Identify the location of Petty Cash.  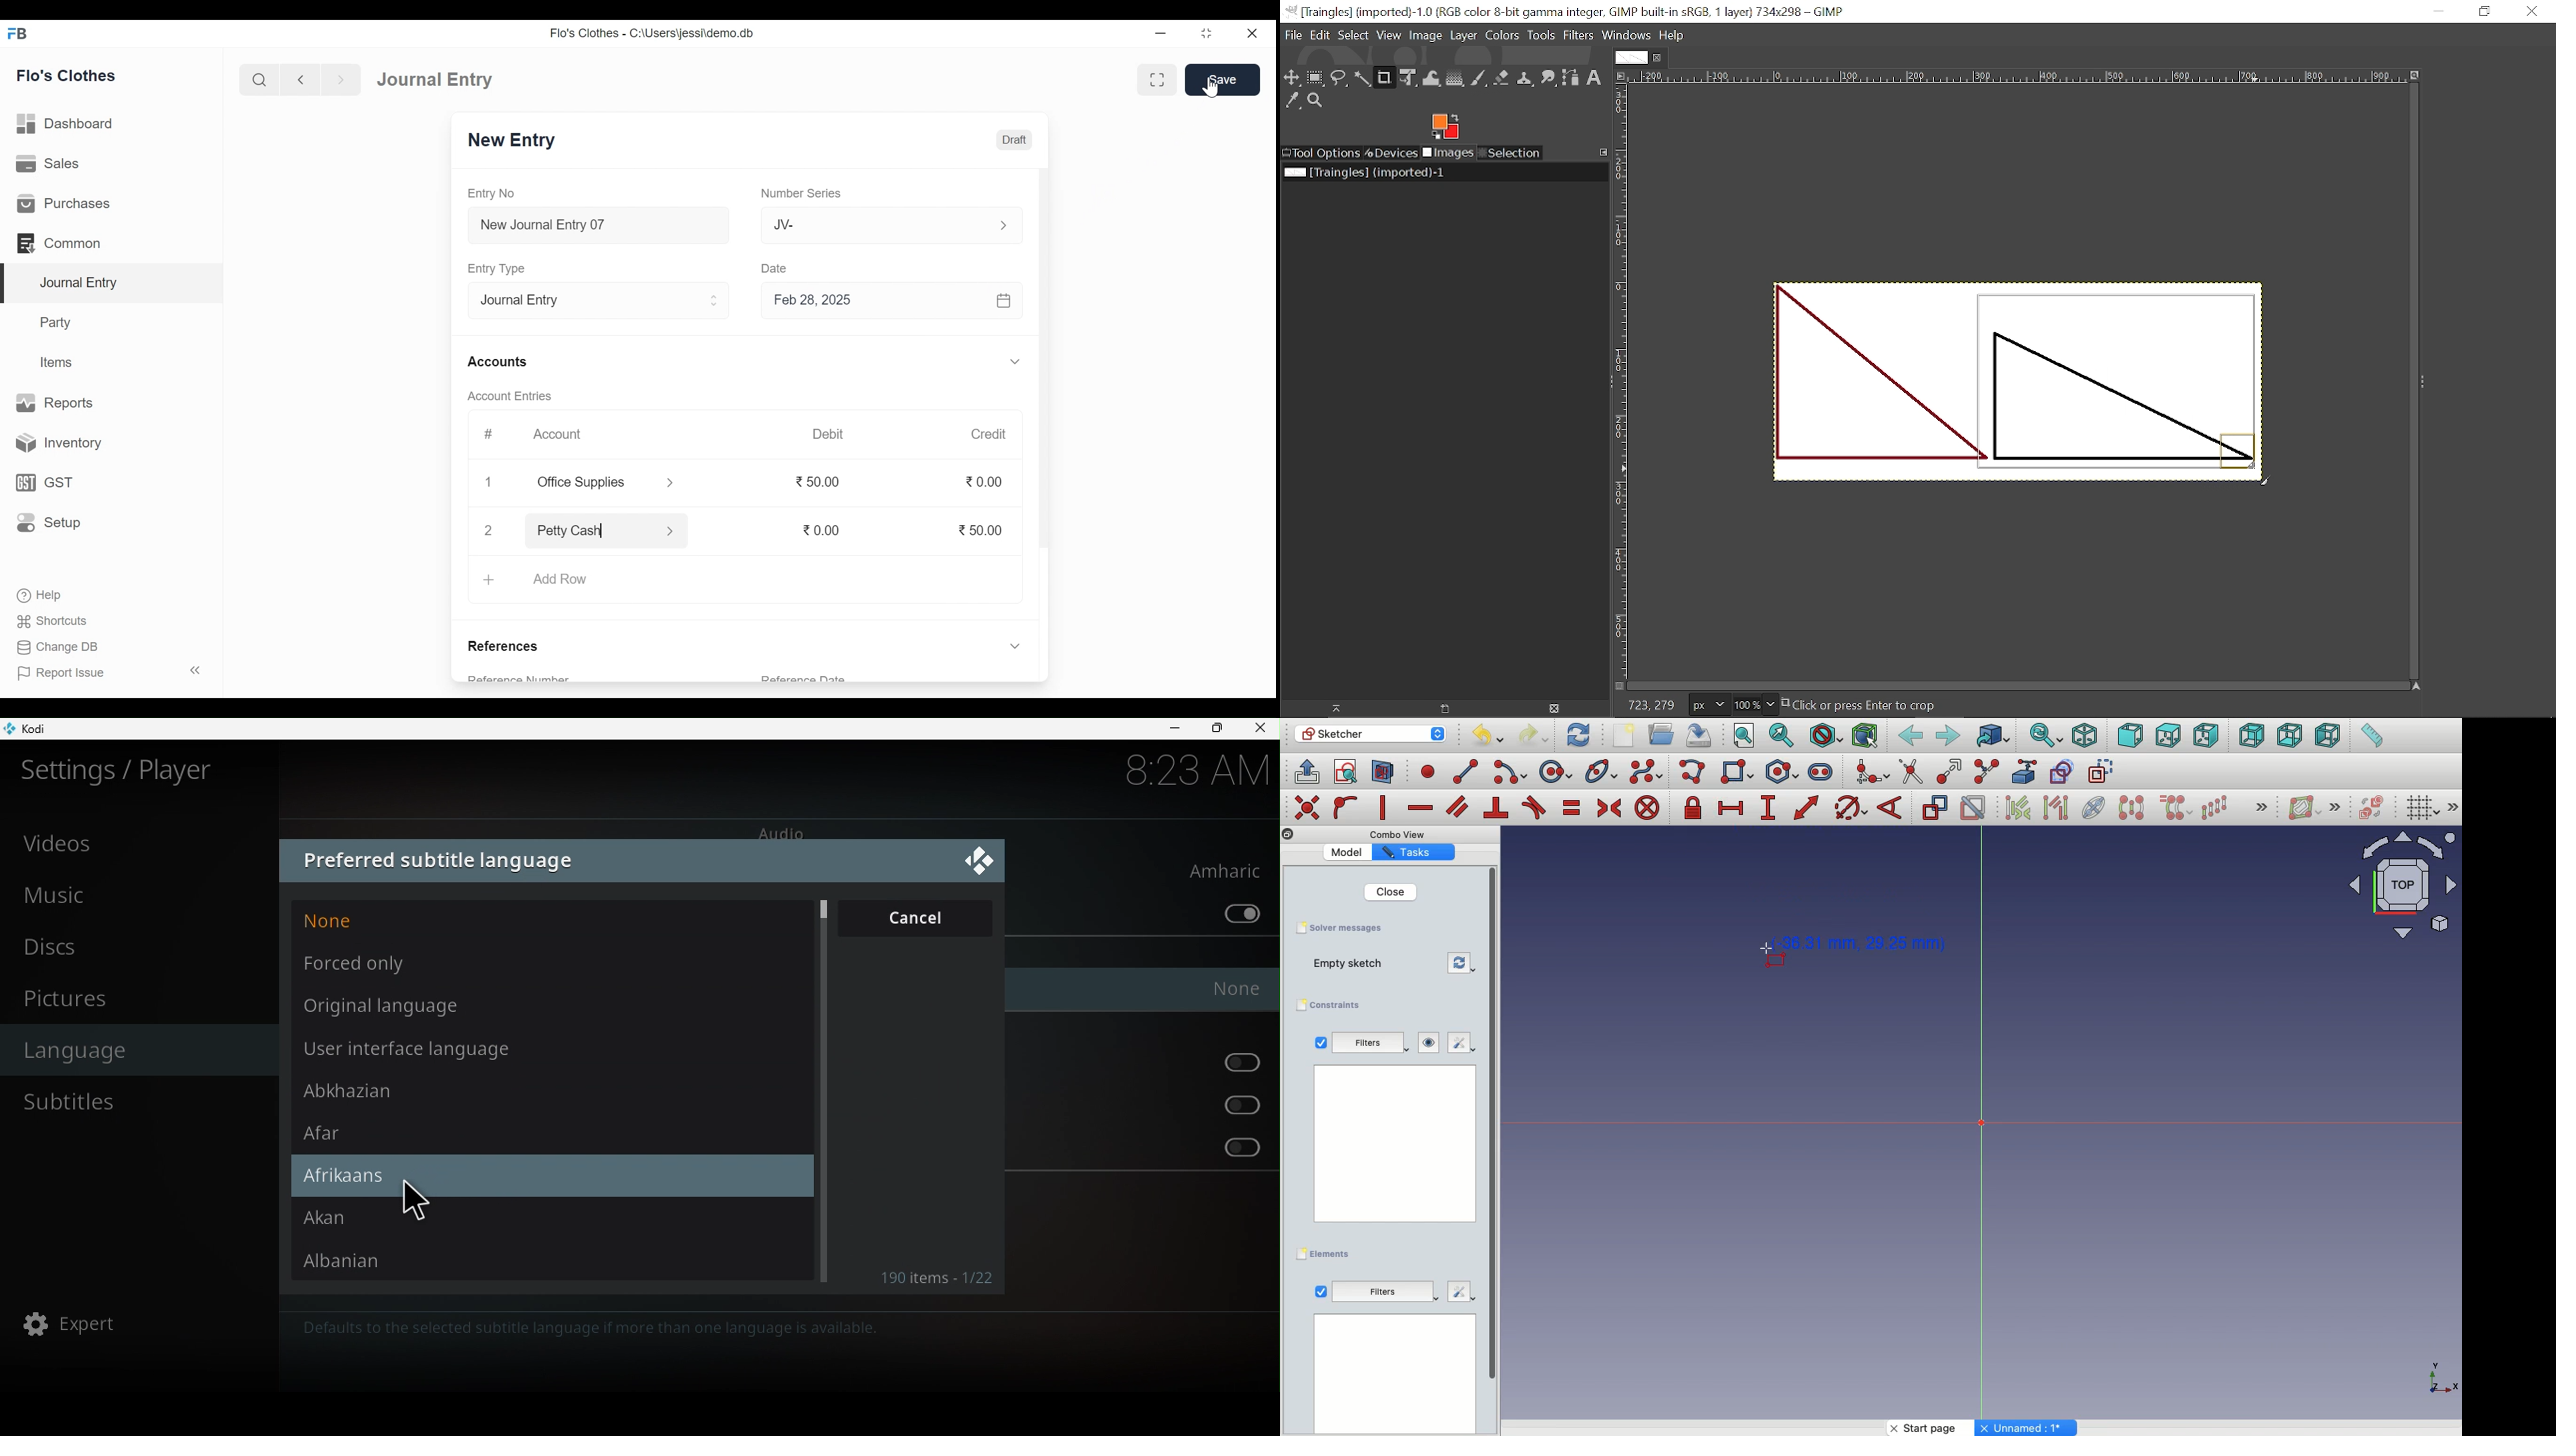
(591, 529).